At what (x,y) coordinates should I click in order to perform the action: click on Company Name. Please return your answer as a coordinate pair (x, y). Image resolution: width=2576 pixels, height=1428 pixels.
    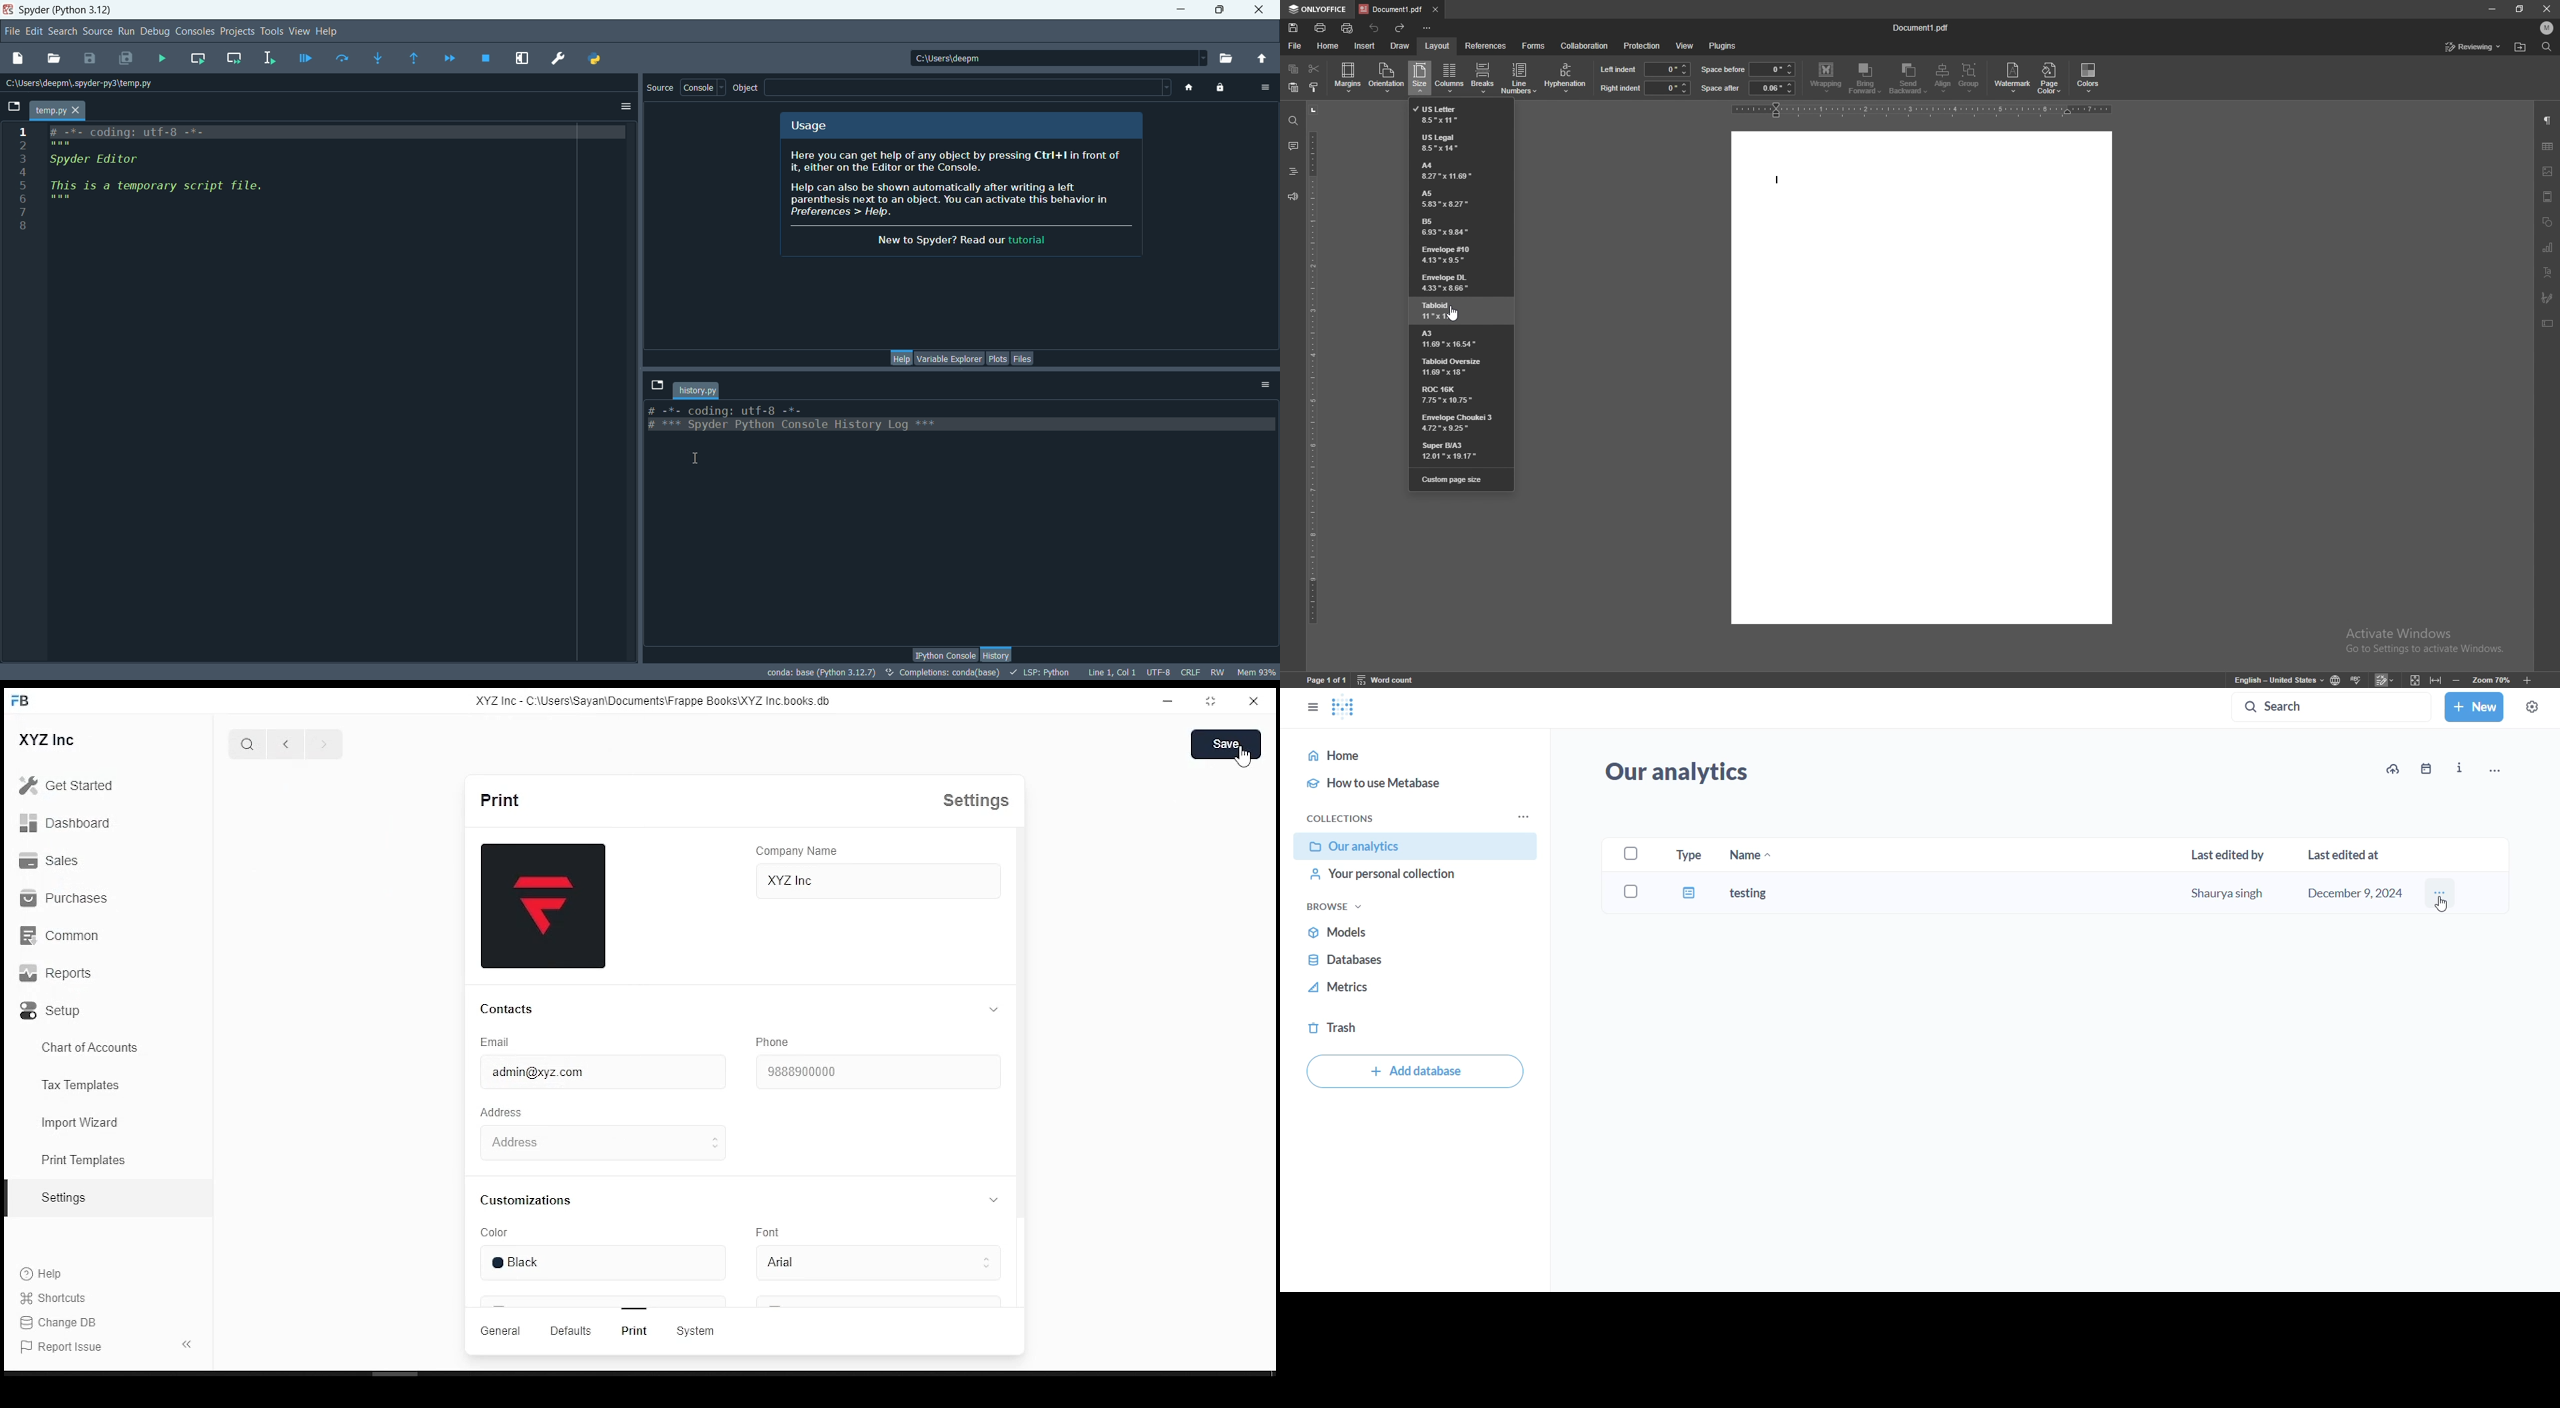
    Looking at the image, I should click on (796, 848).